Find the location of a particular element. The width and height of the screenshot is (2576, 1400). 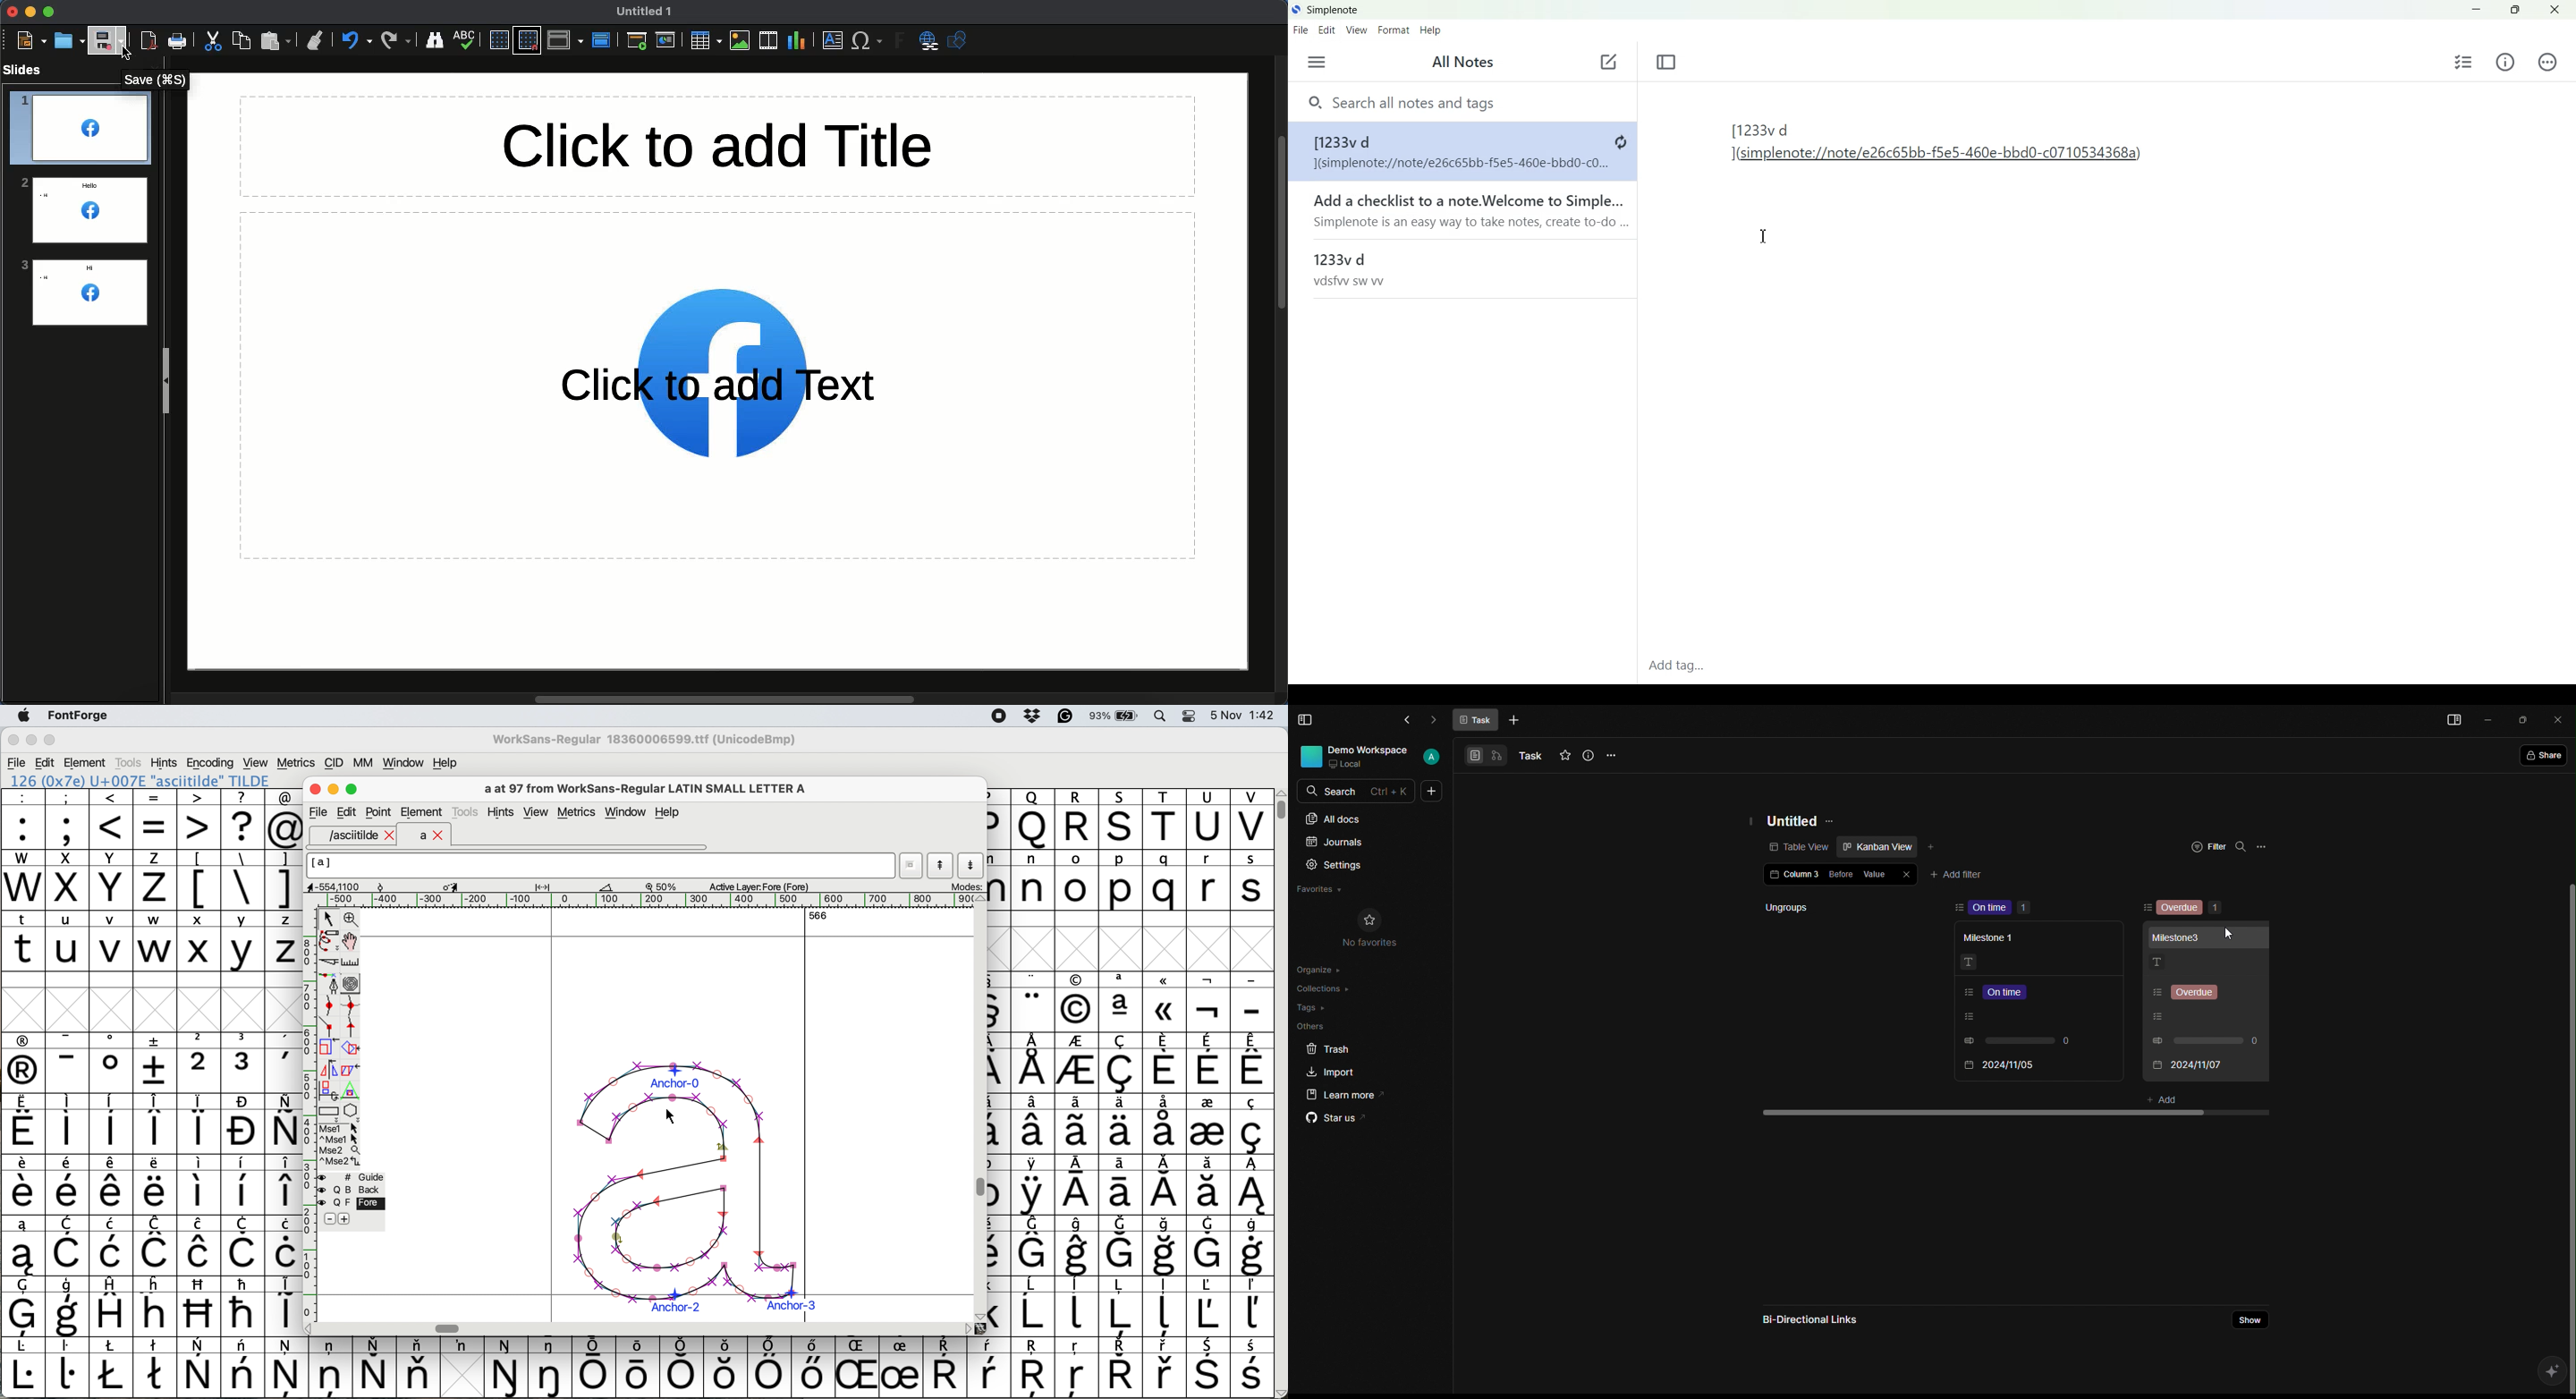

symbol is located at coordinates (1165, 1368).